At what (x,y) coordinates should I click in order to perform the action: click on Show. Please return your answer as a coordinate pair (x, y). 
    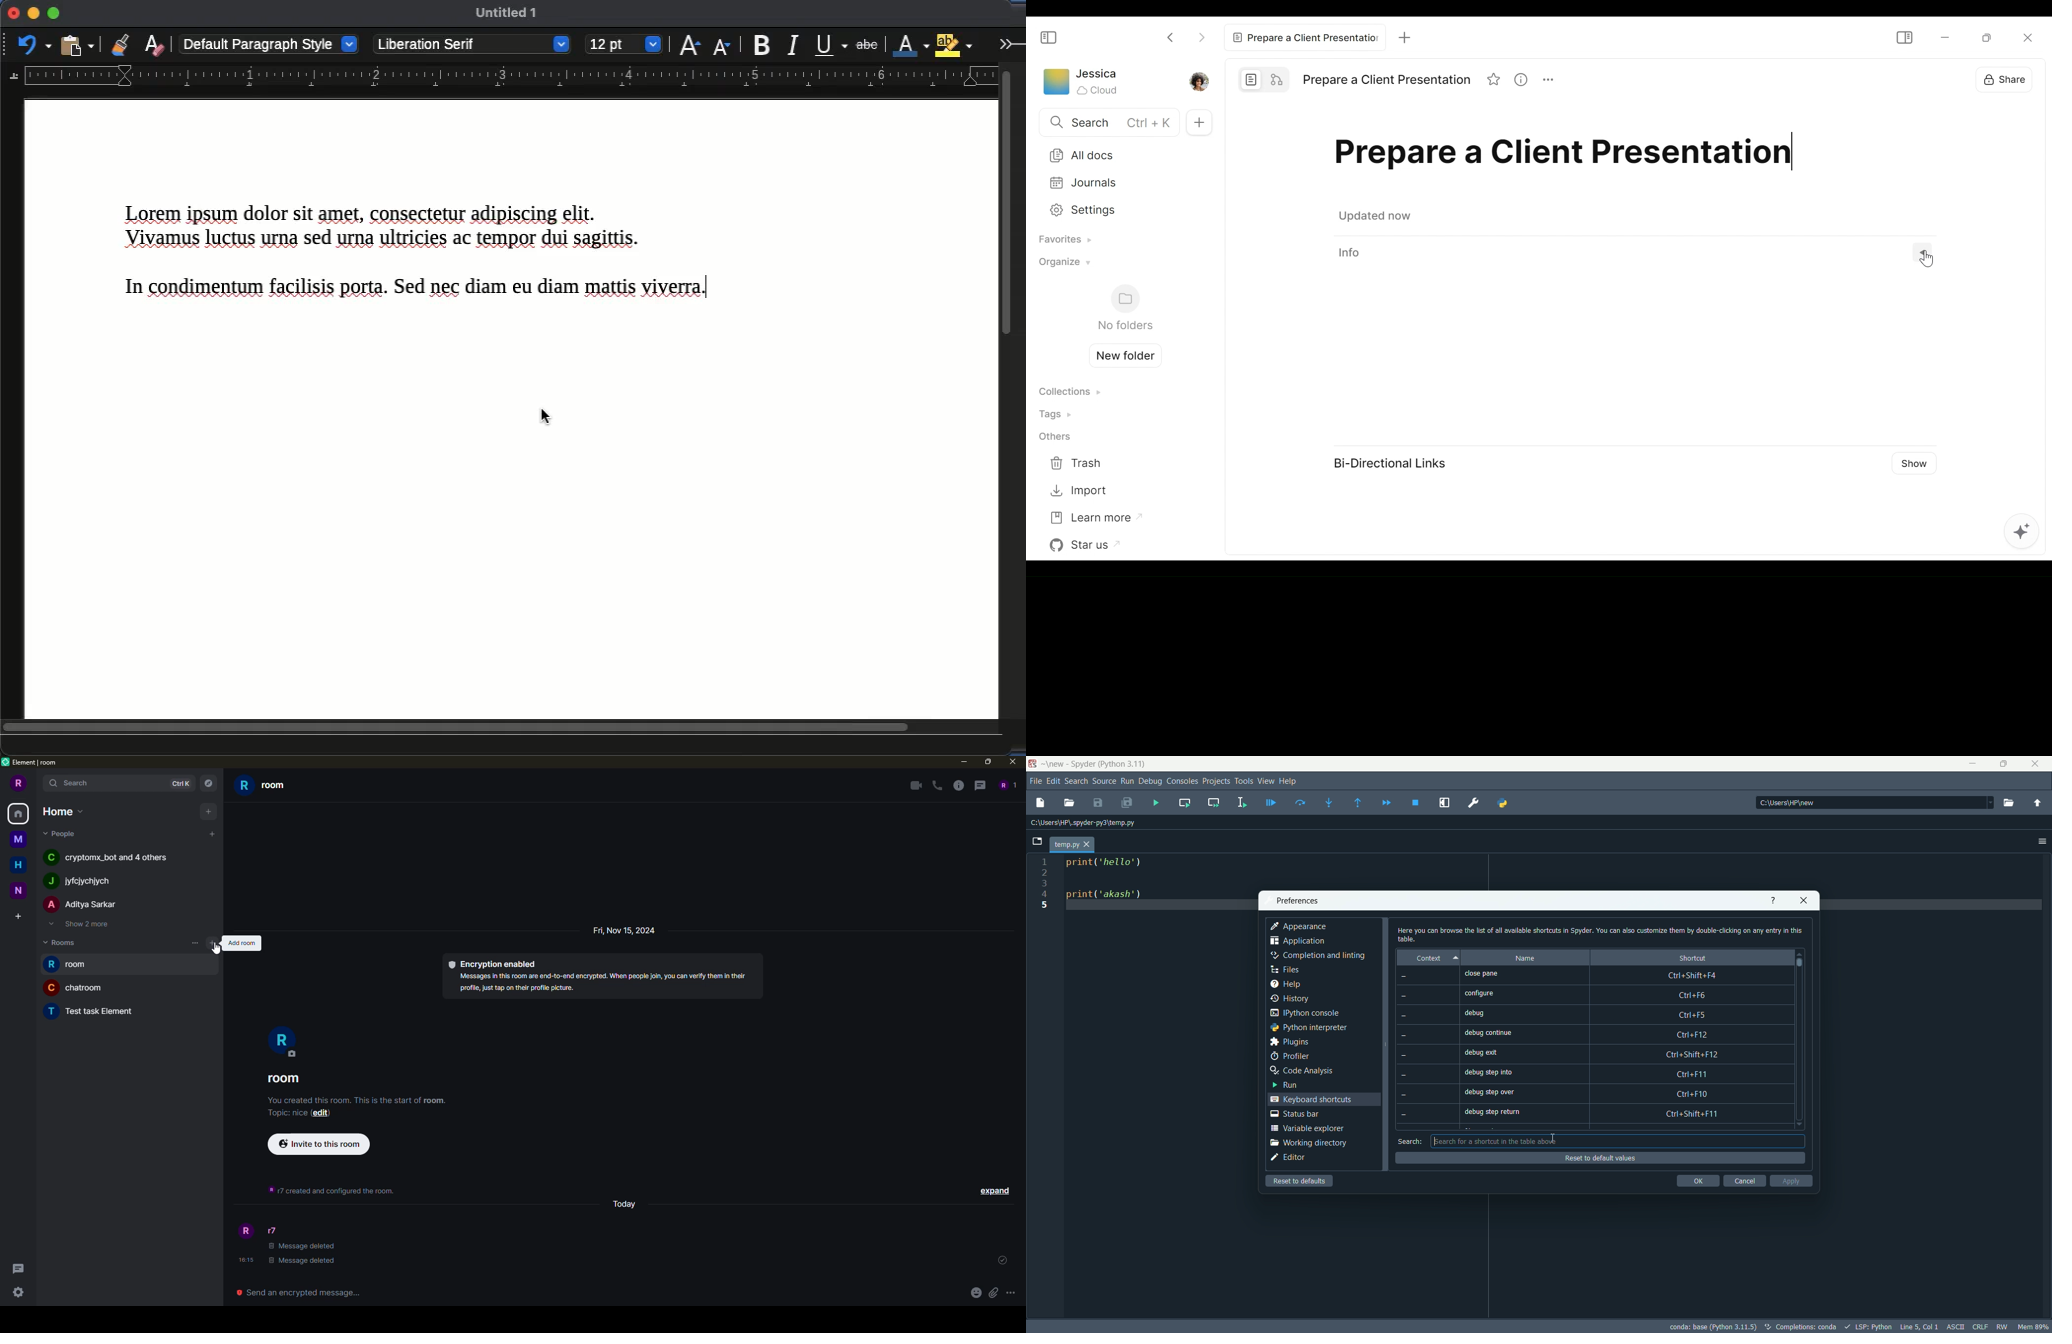
    Looking at the image, I should click on (1913, 463).